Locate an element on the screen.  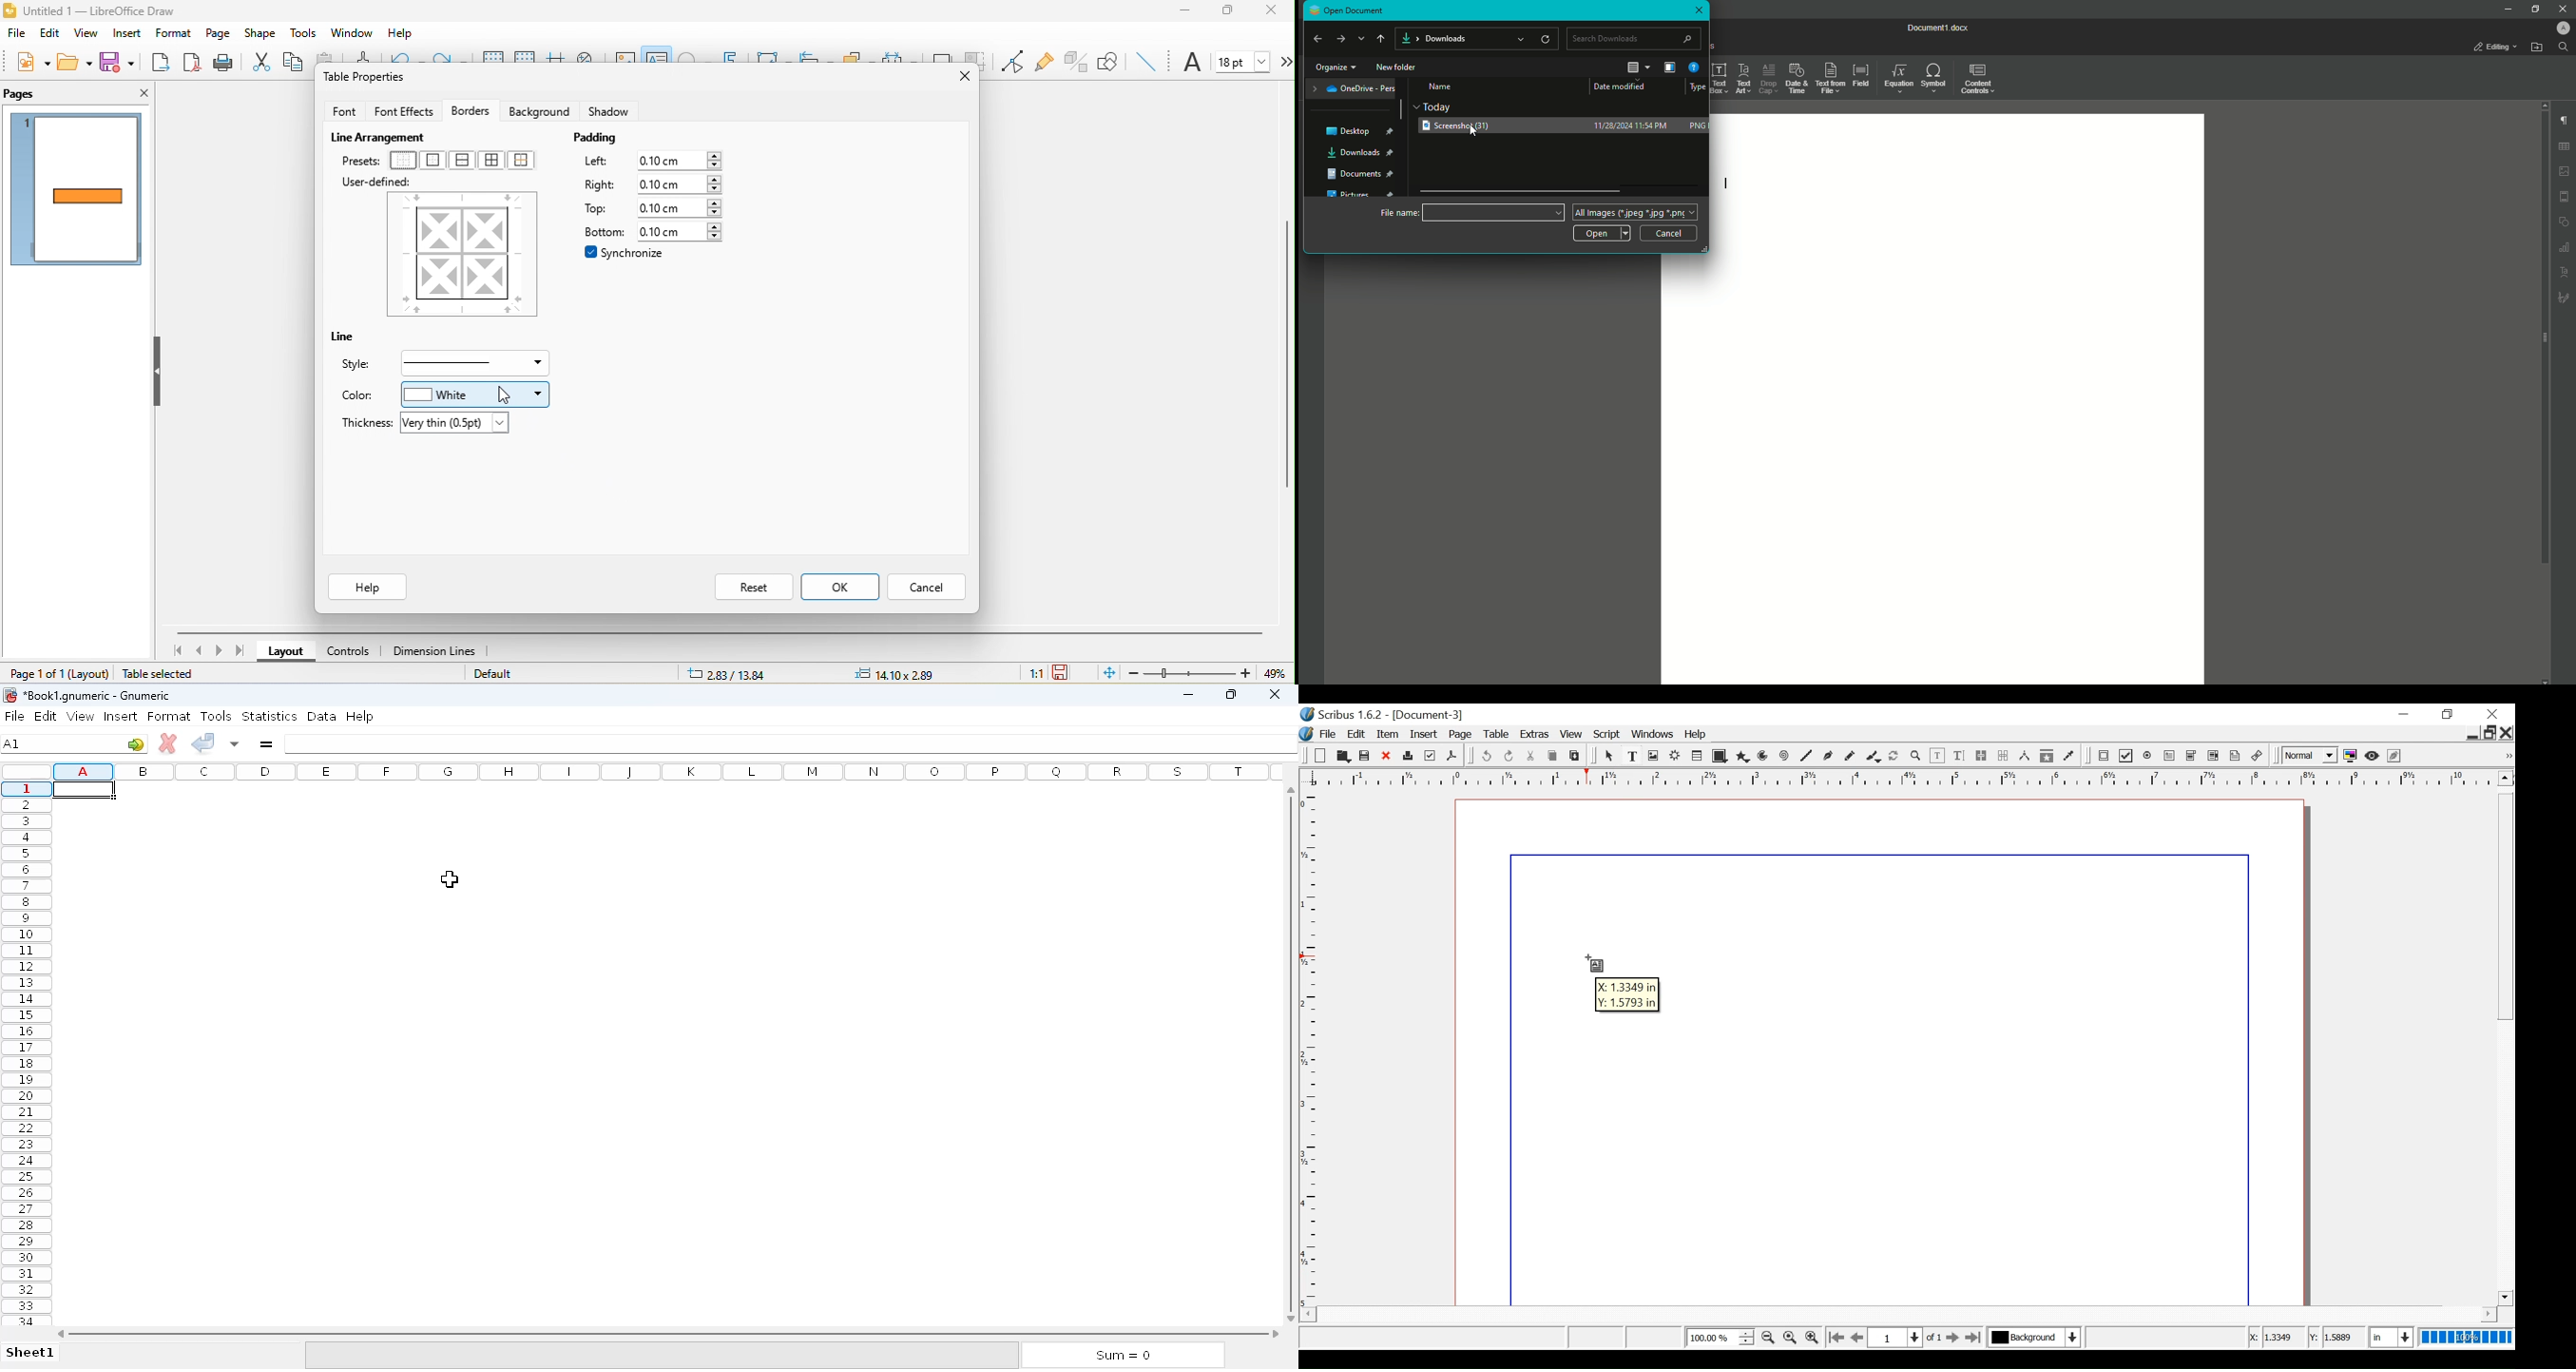
cut is located at coordinates (261, 61).